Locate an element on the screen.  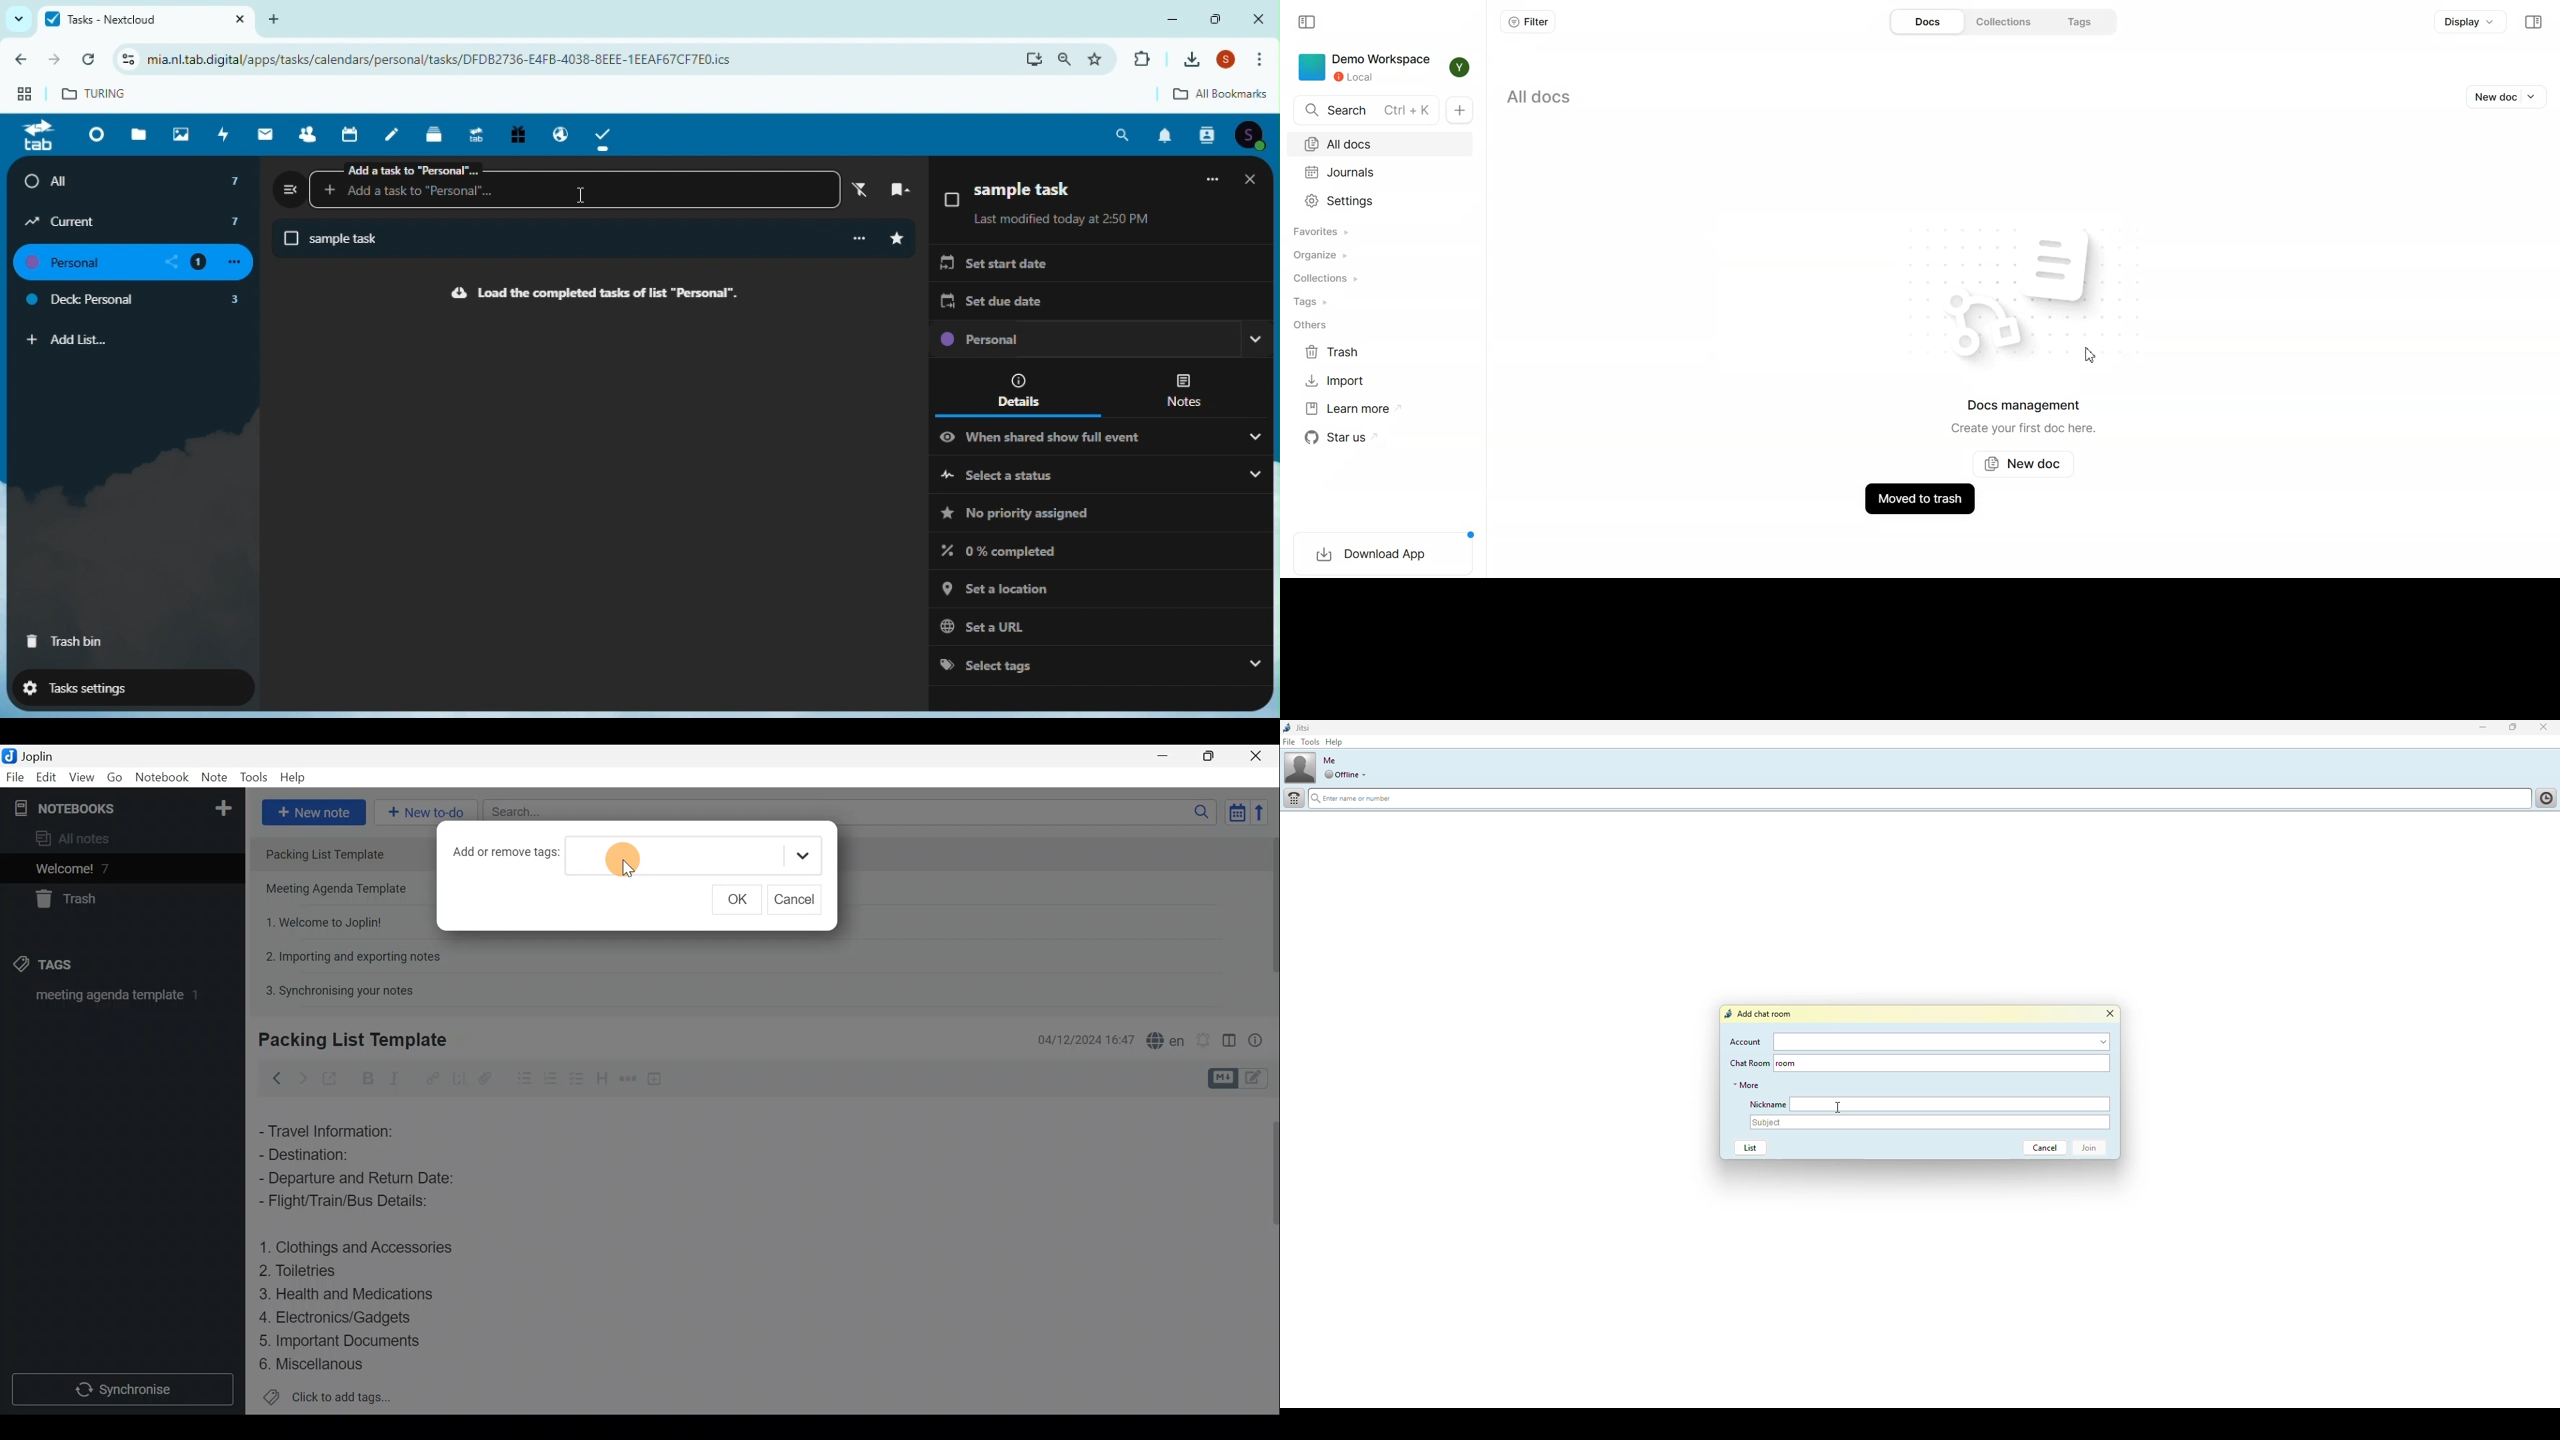
Contacts is located at coordinates (307, 133).